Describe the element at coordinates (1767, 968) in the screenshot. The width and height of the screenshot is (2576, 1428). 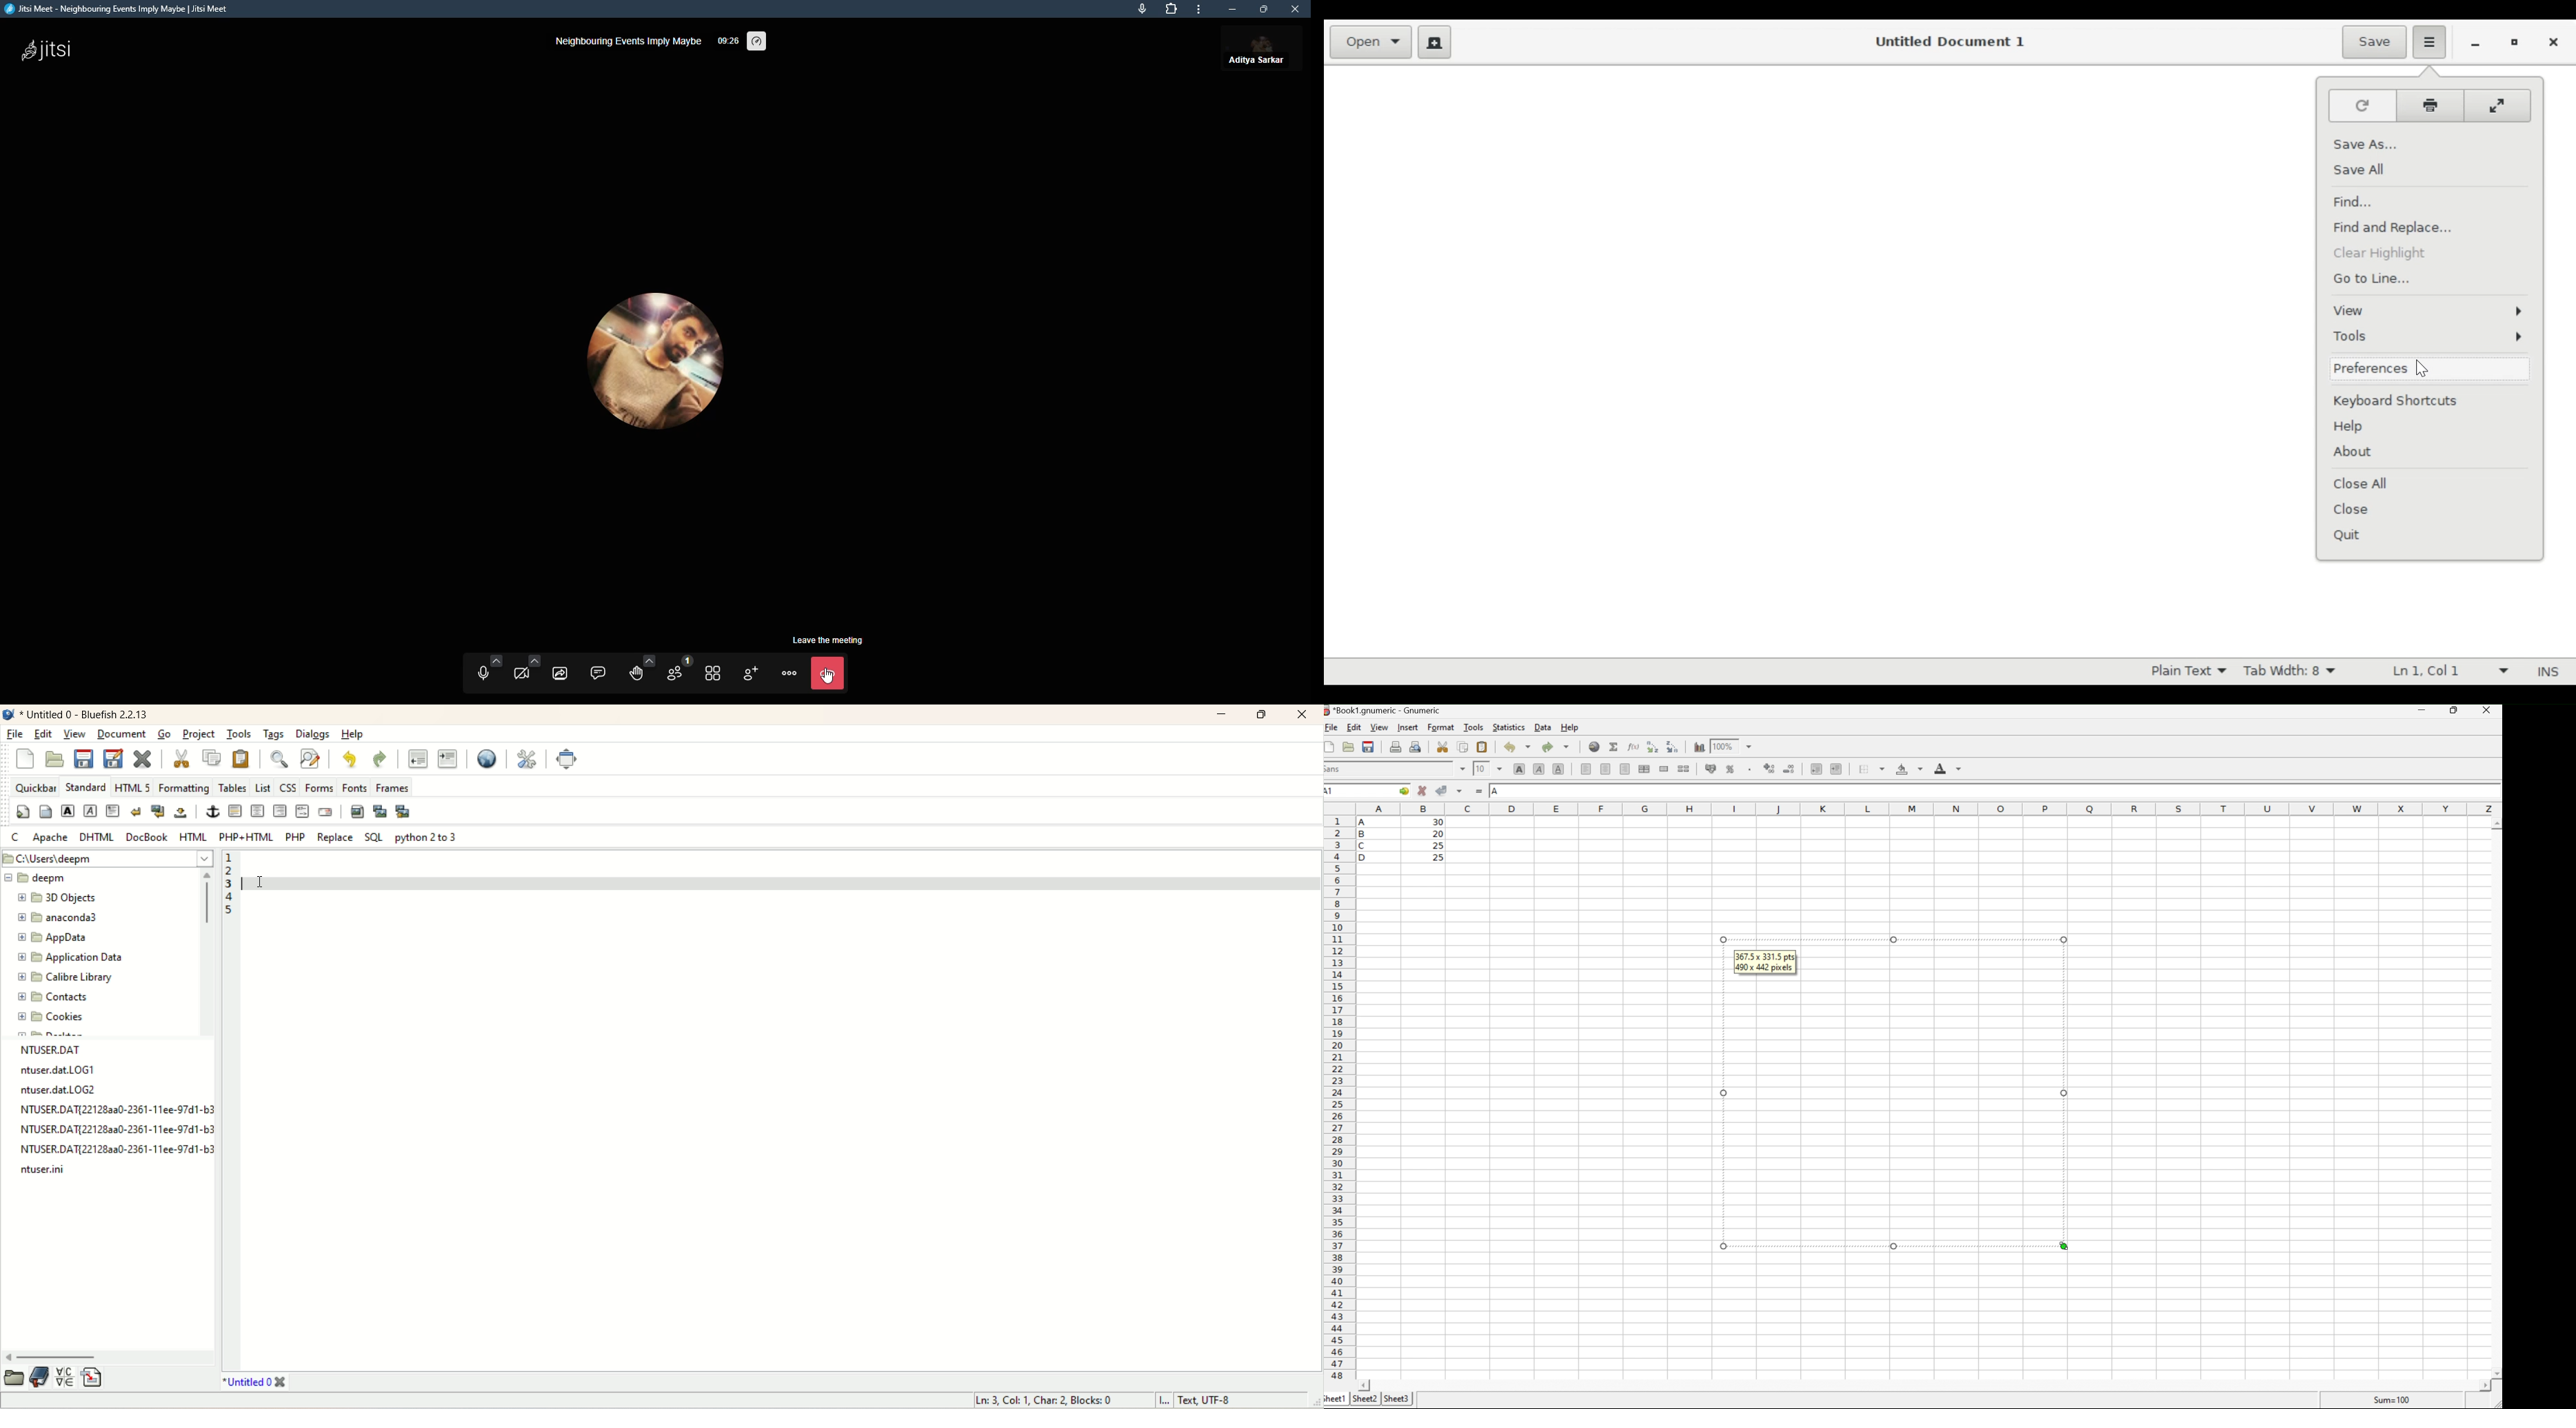
I see `490*442 pixels` at that location.